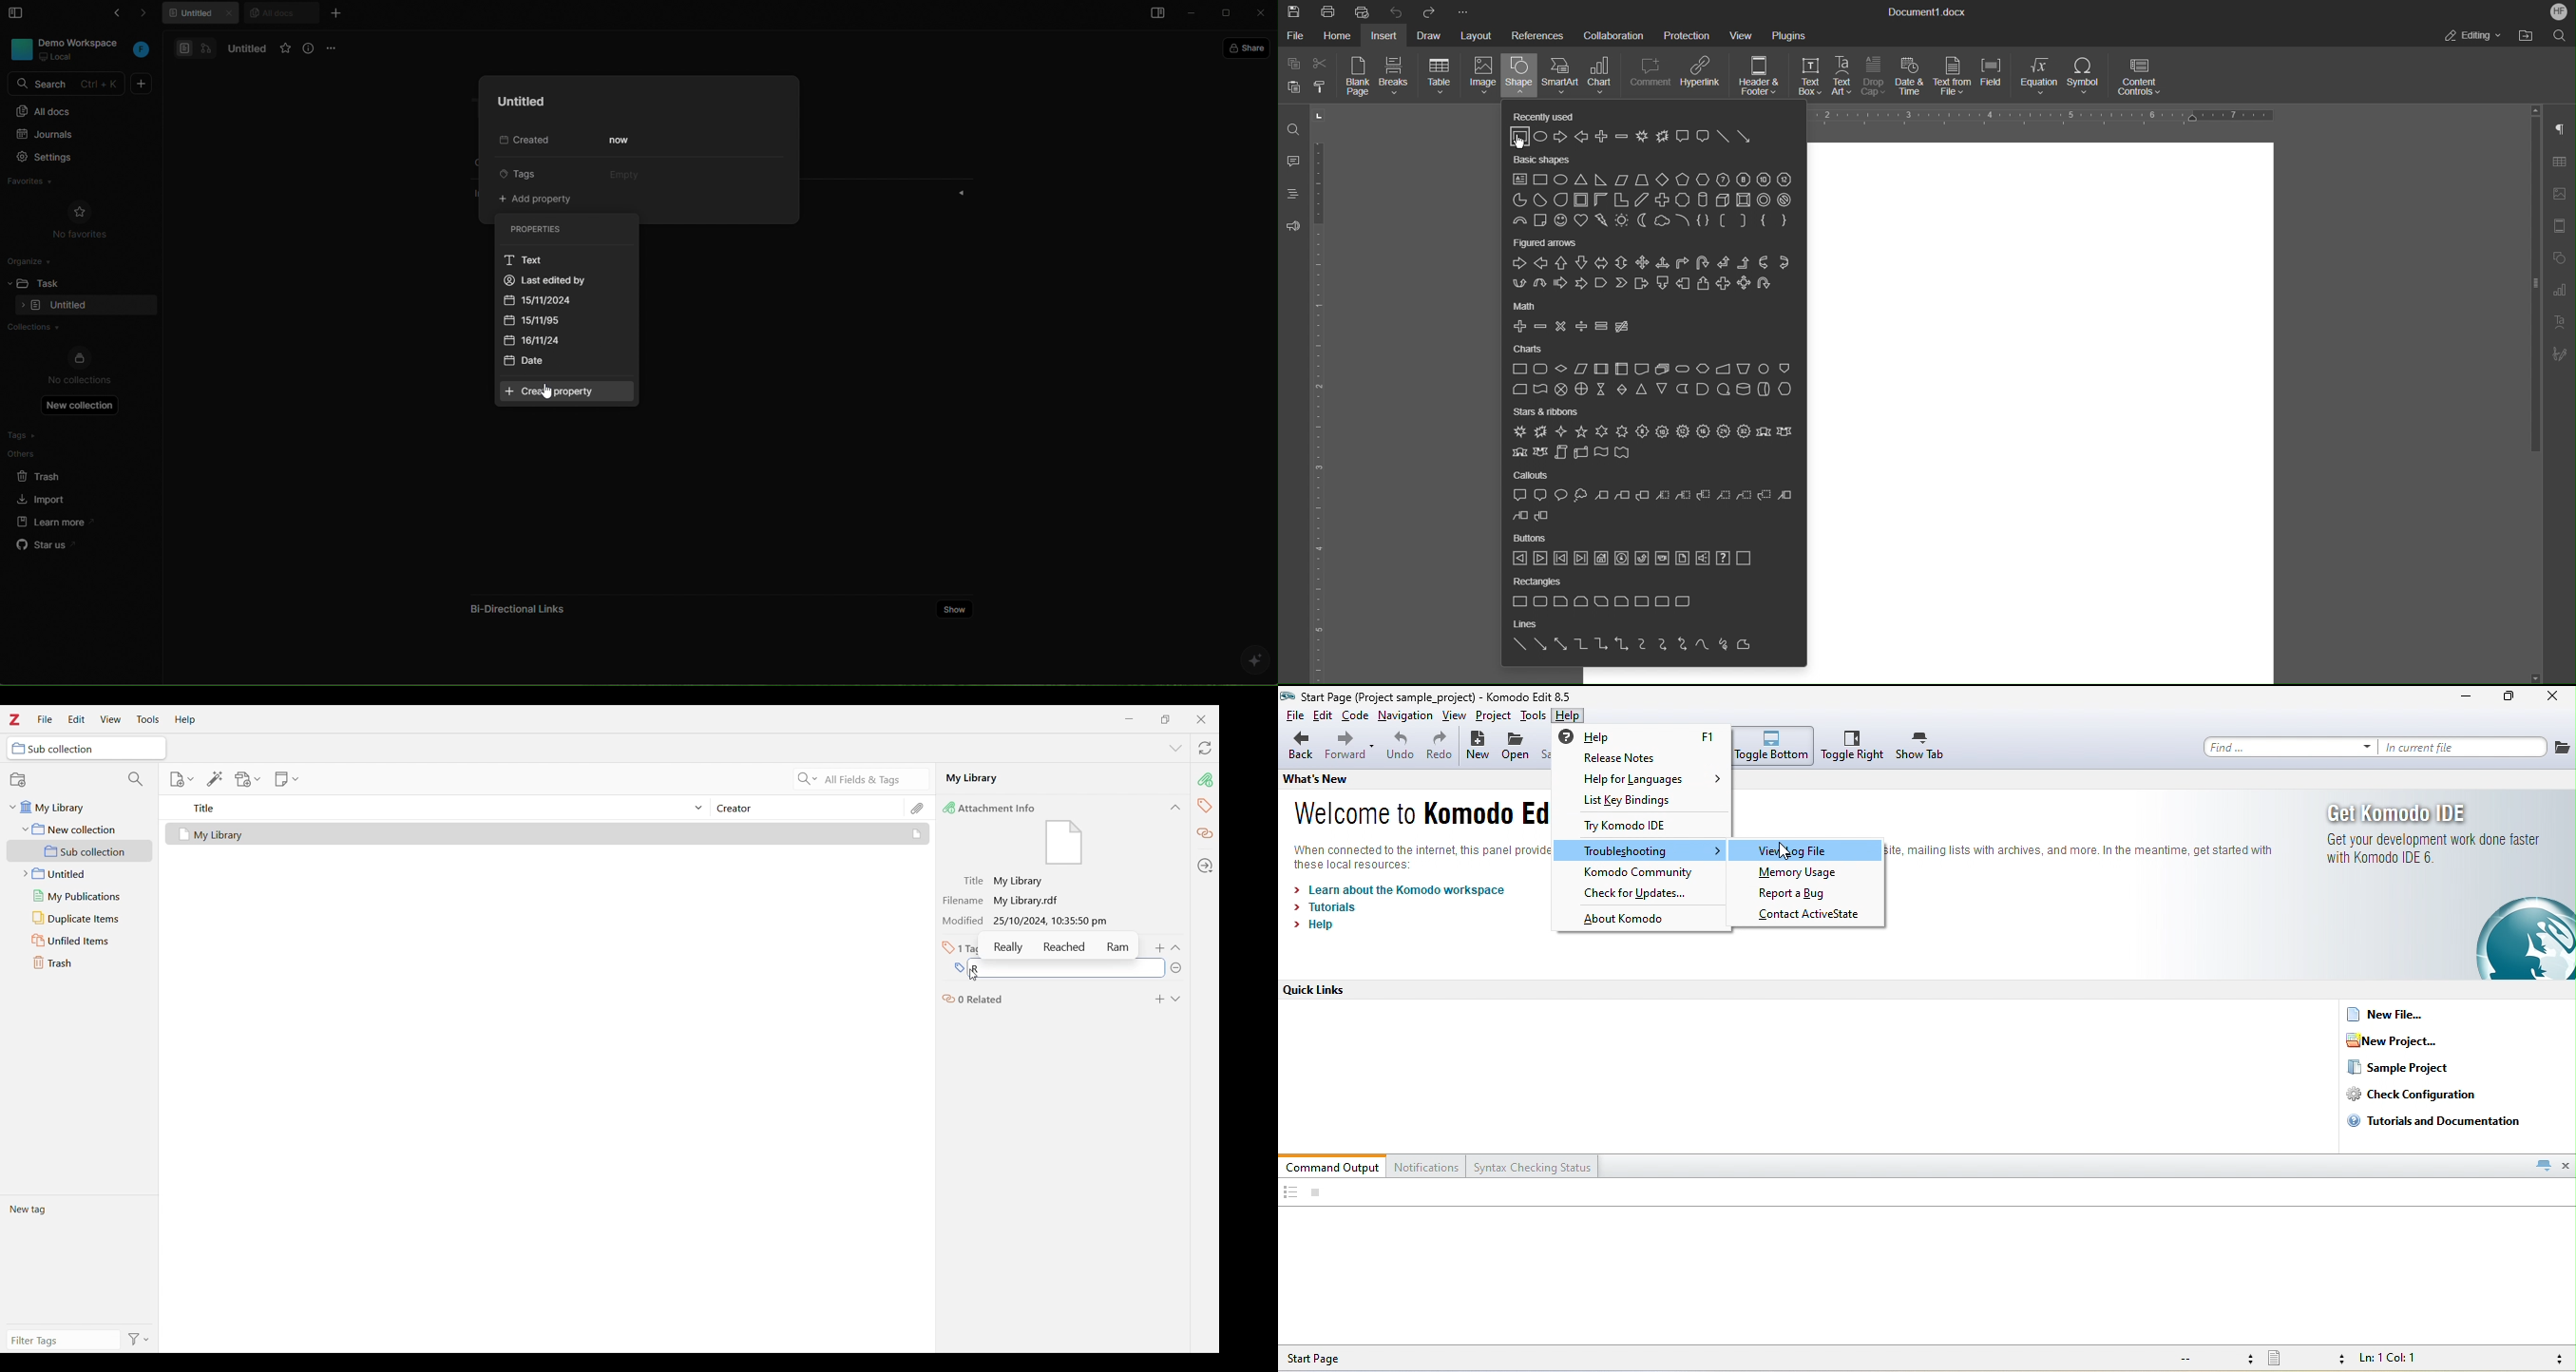 This screenshot has width=2576, height=1372. Describe the element at coordinates (79, 940) in the screenshot. I see `Unfiled items folder` at that location.